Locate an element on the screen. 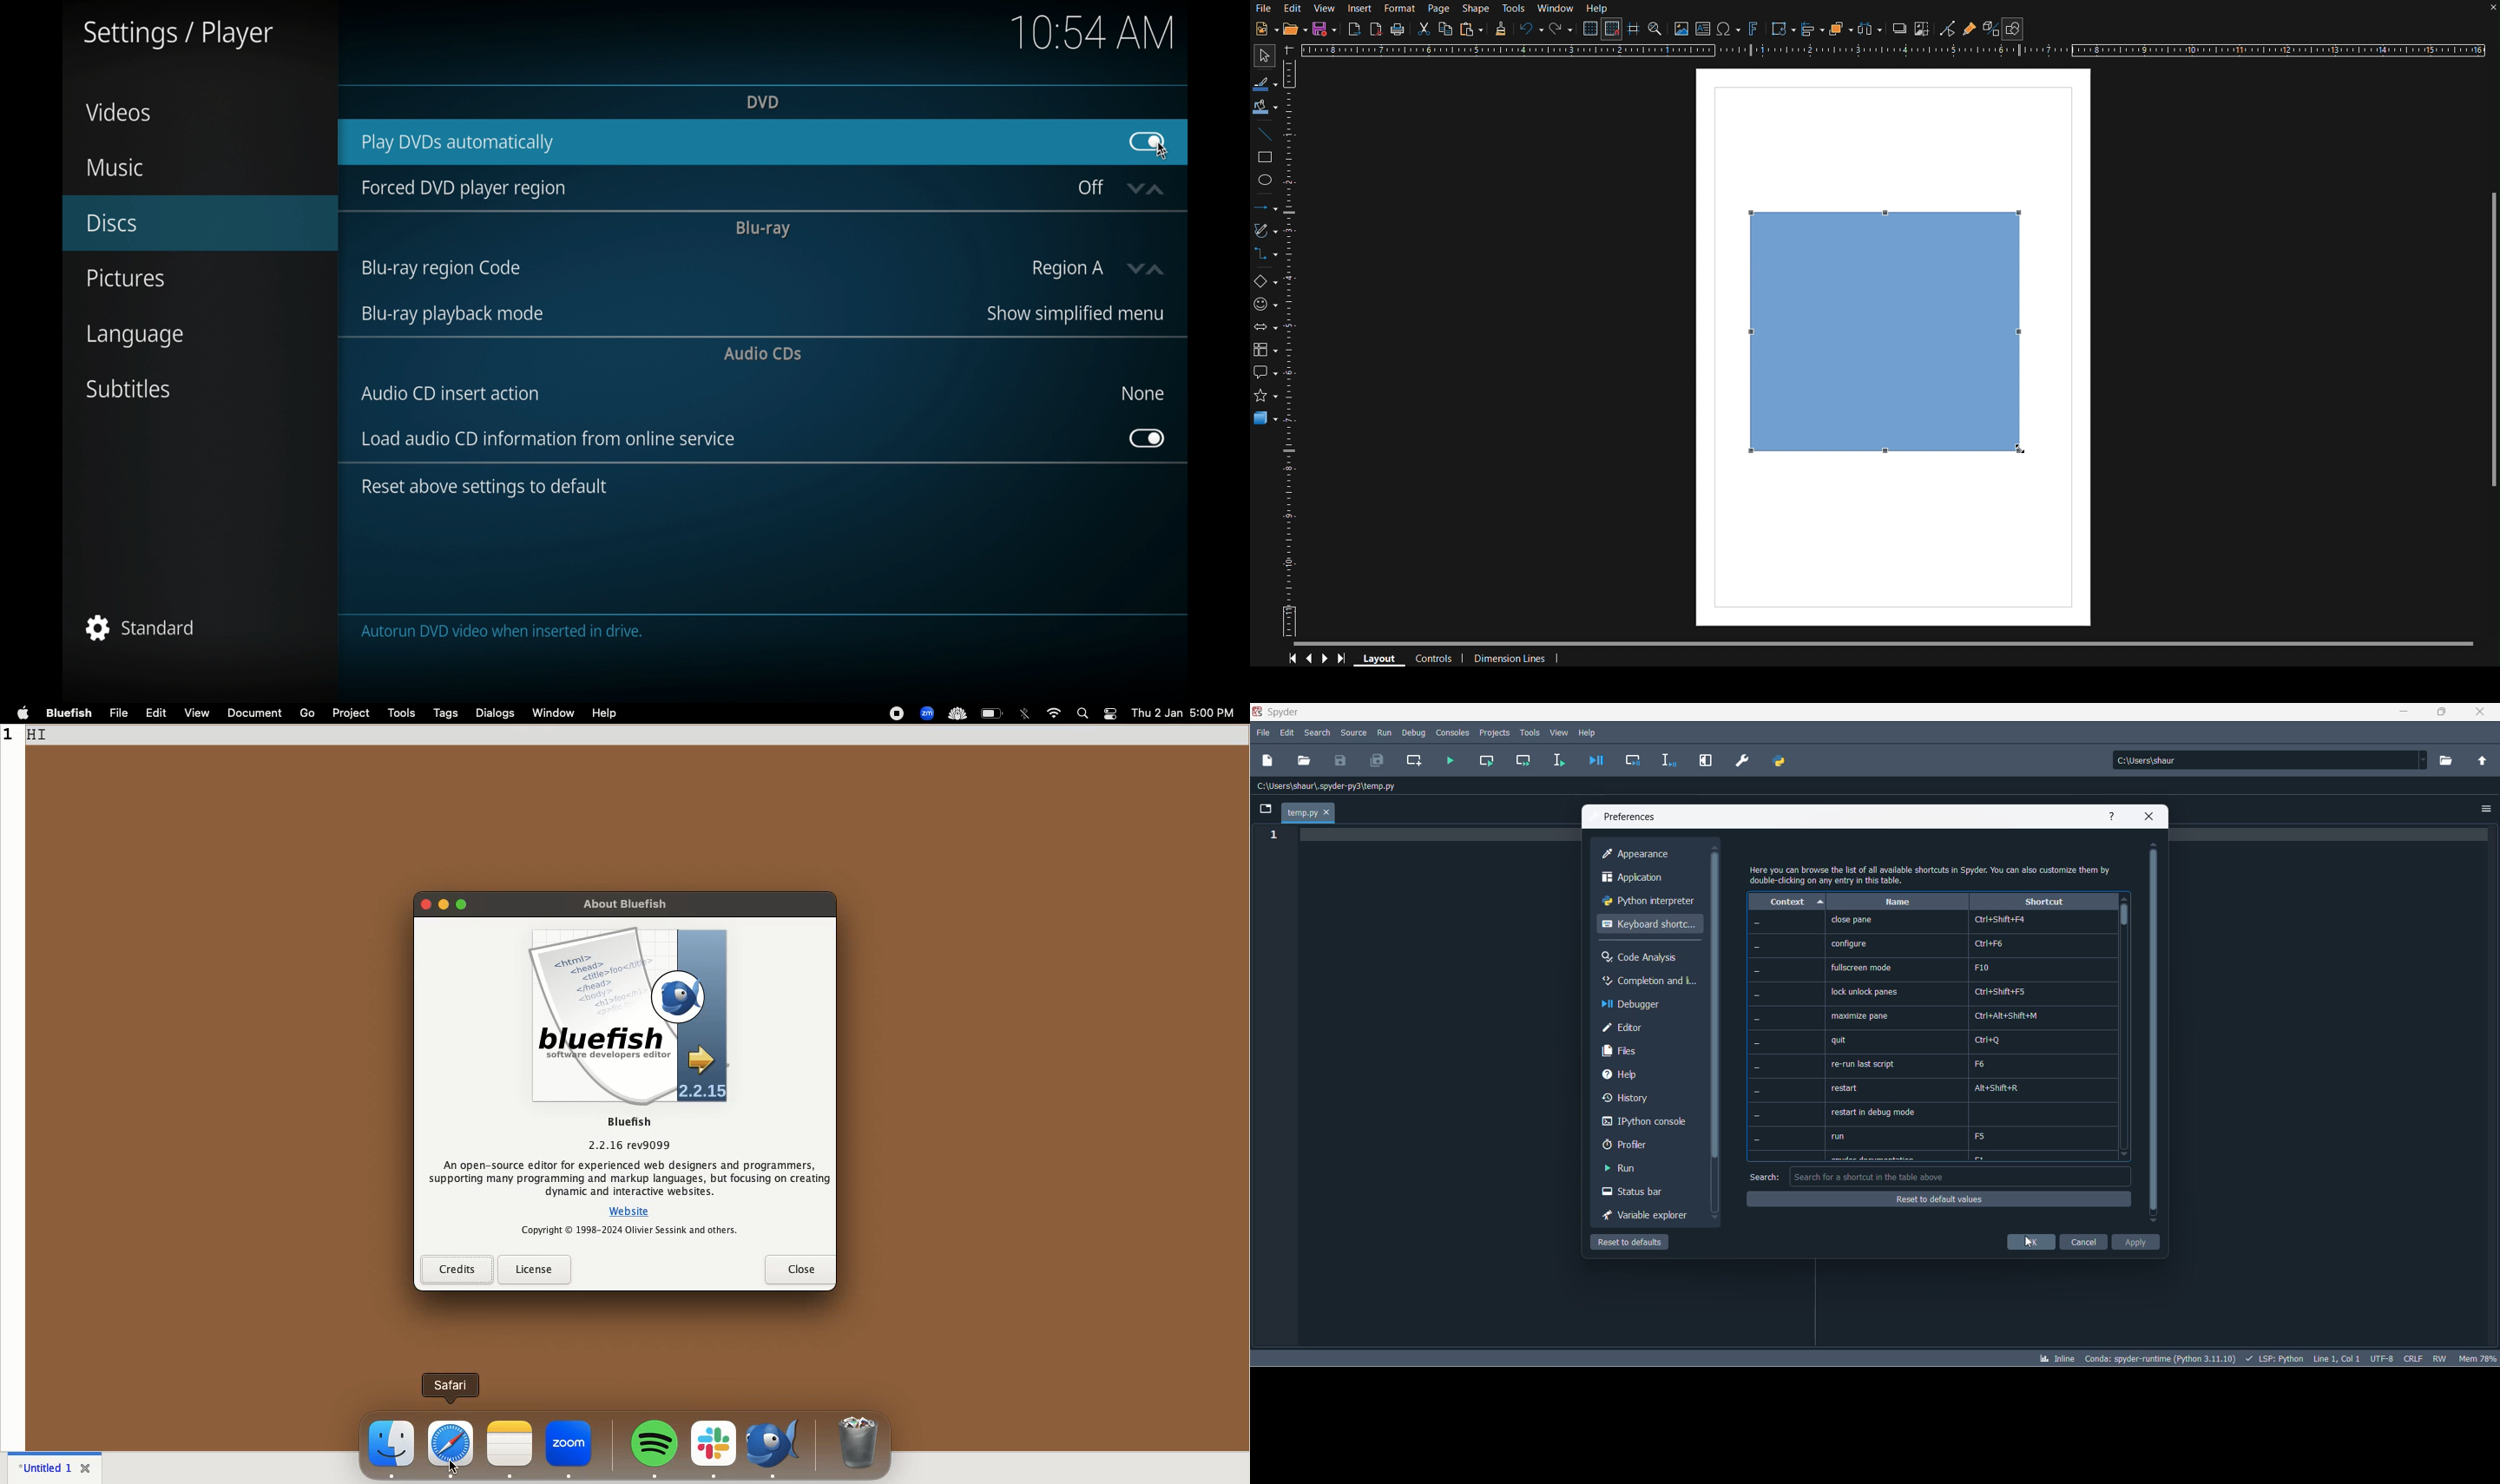  move down is located at coordinates (2153, 1222).